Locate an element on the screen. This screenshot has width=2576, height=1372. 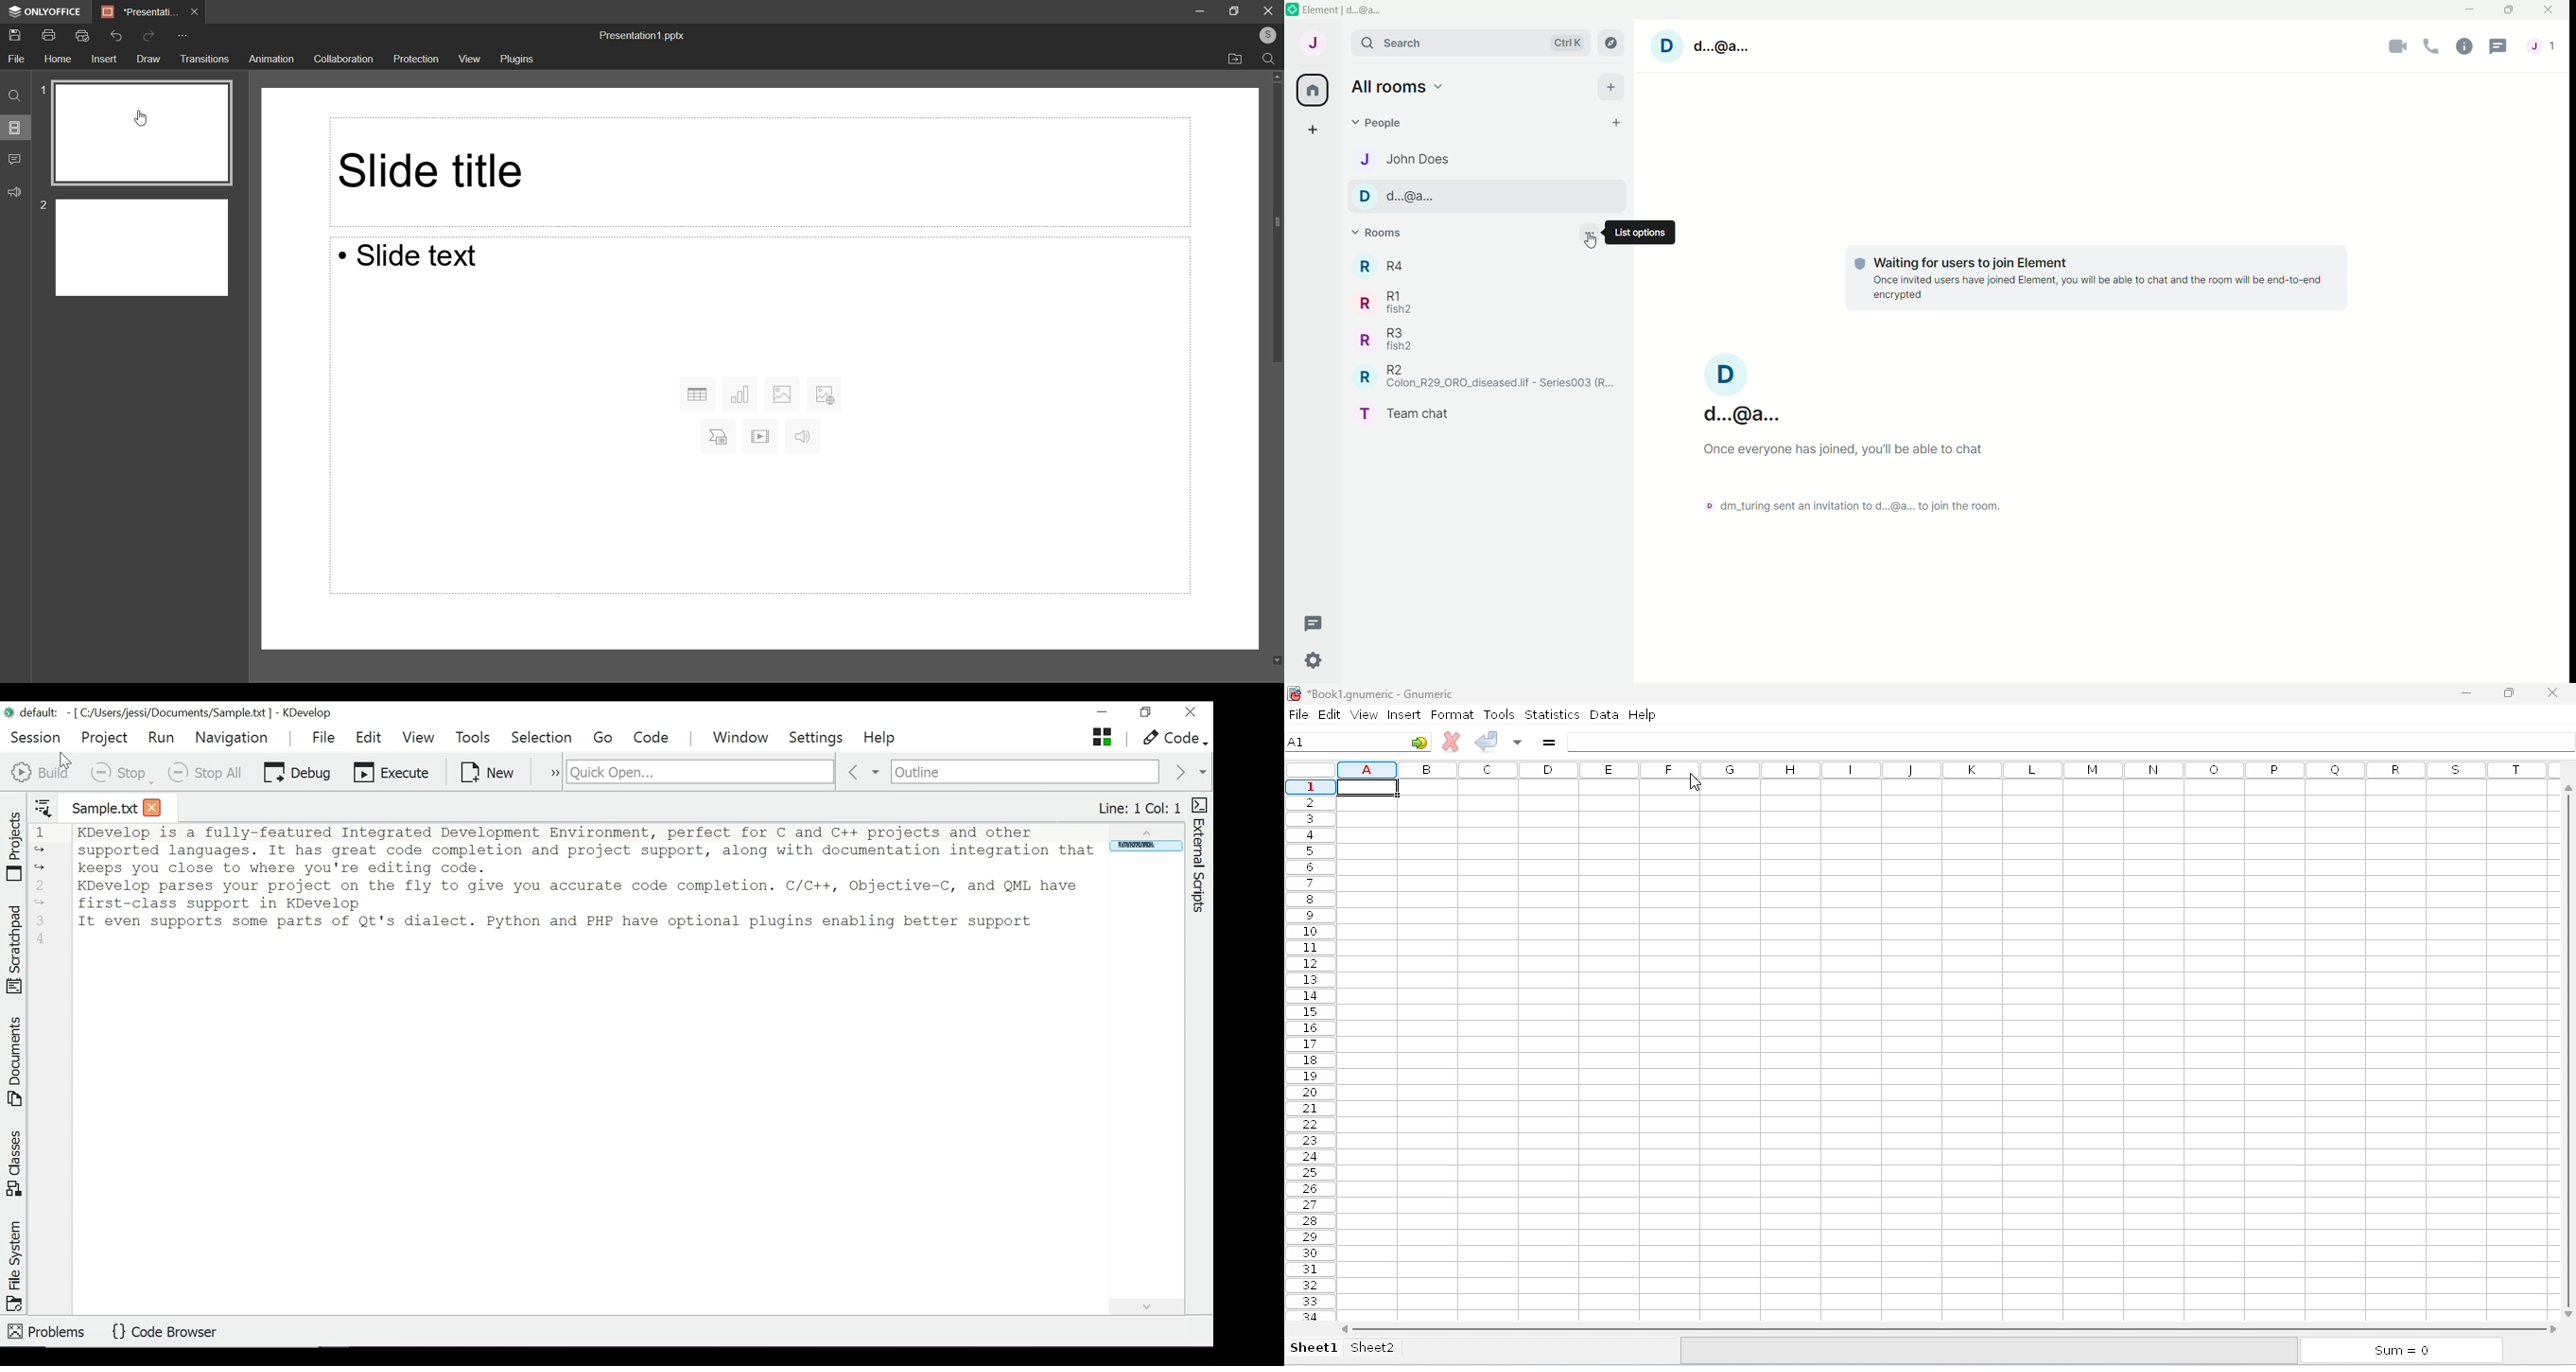
Undo is located at coordinates (115, 36).